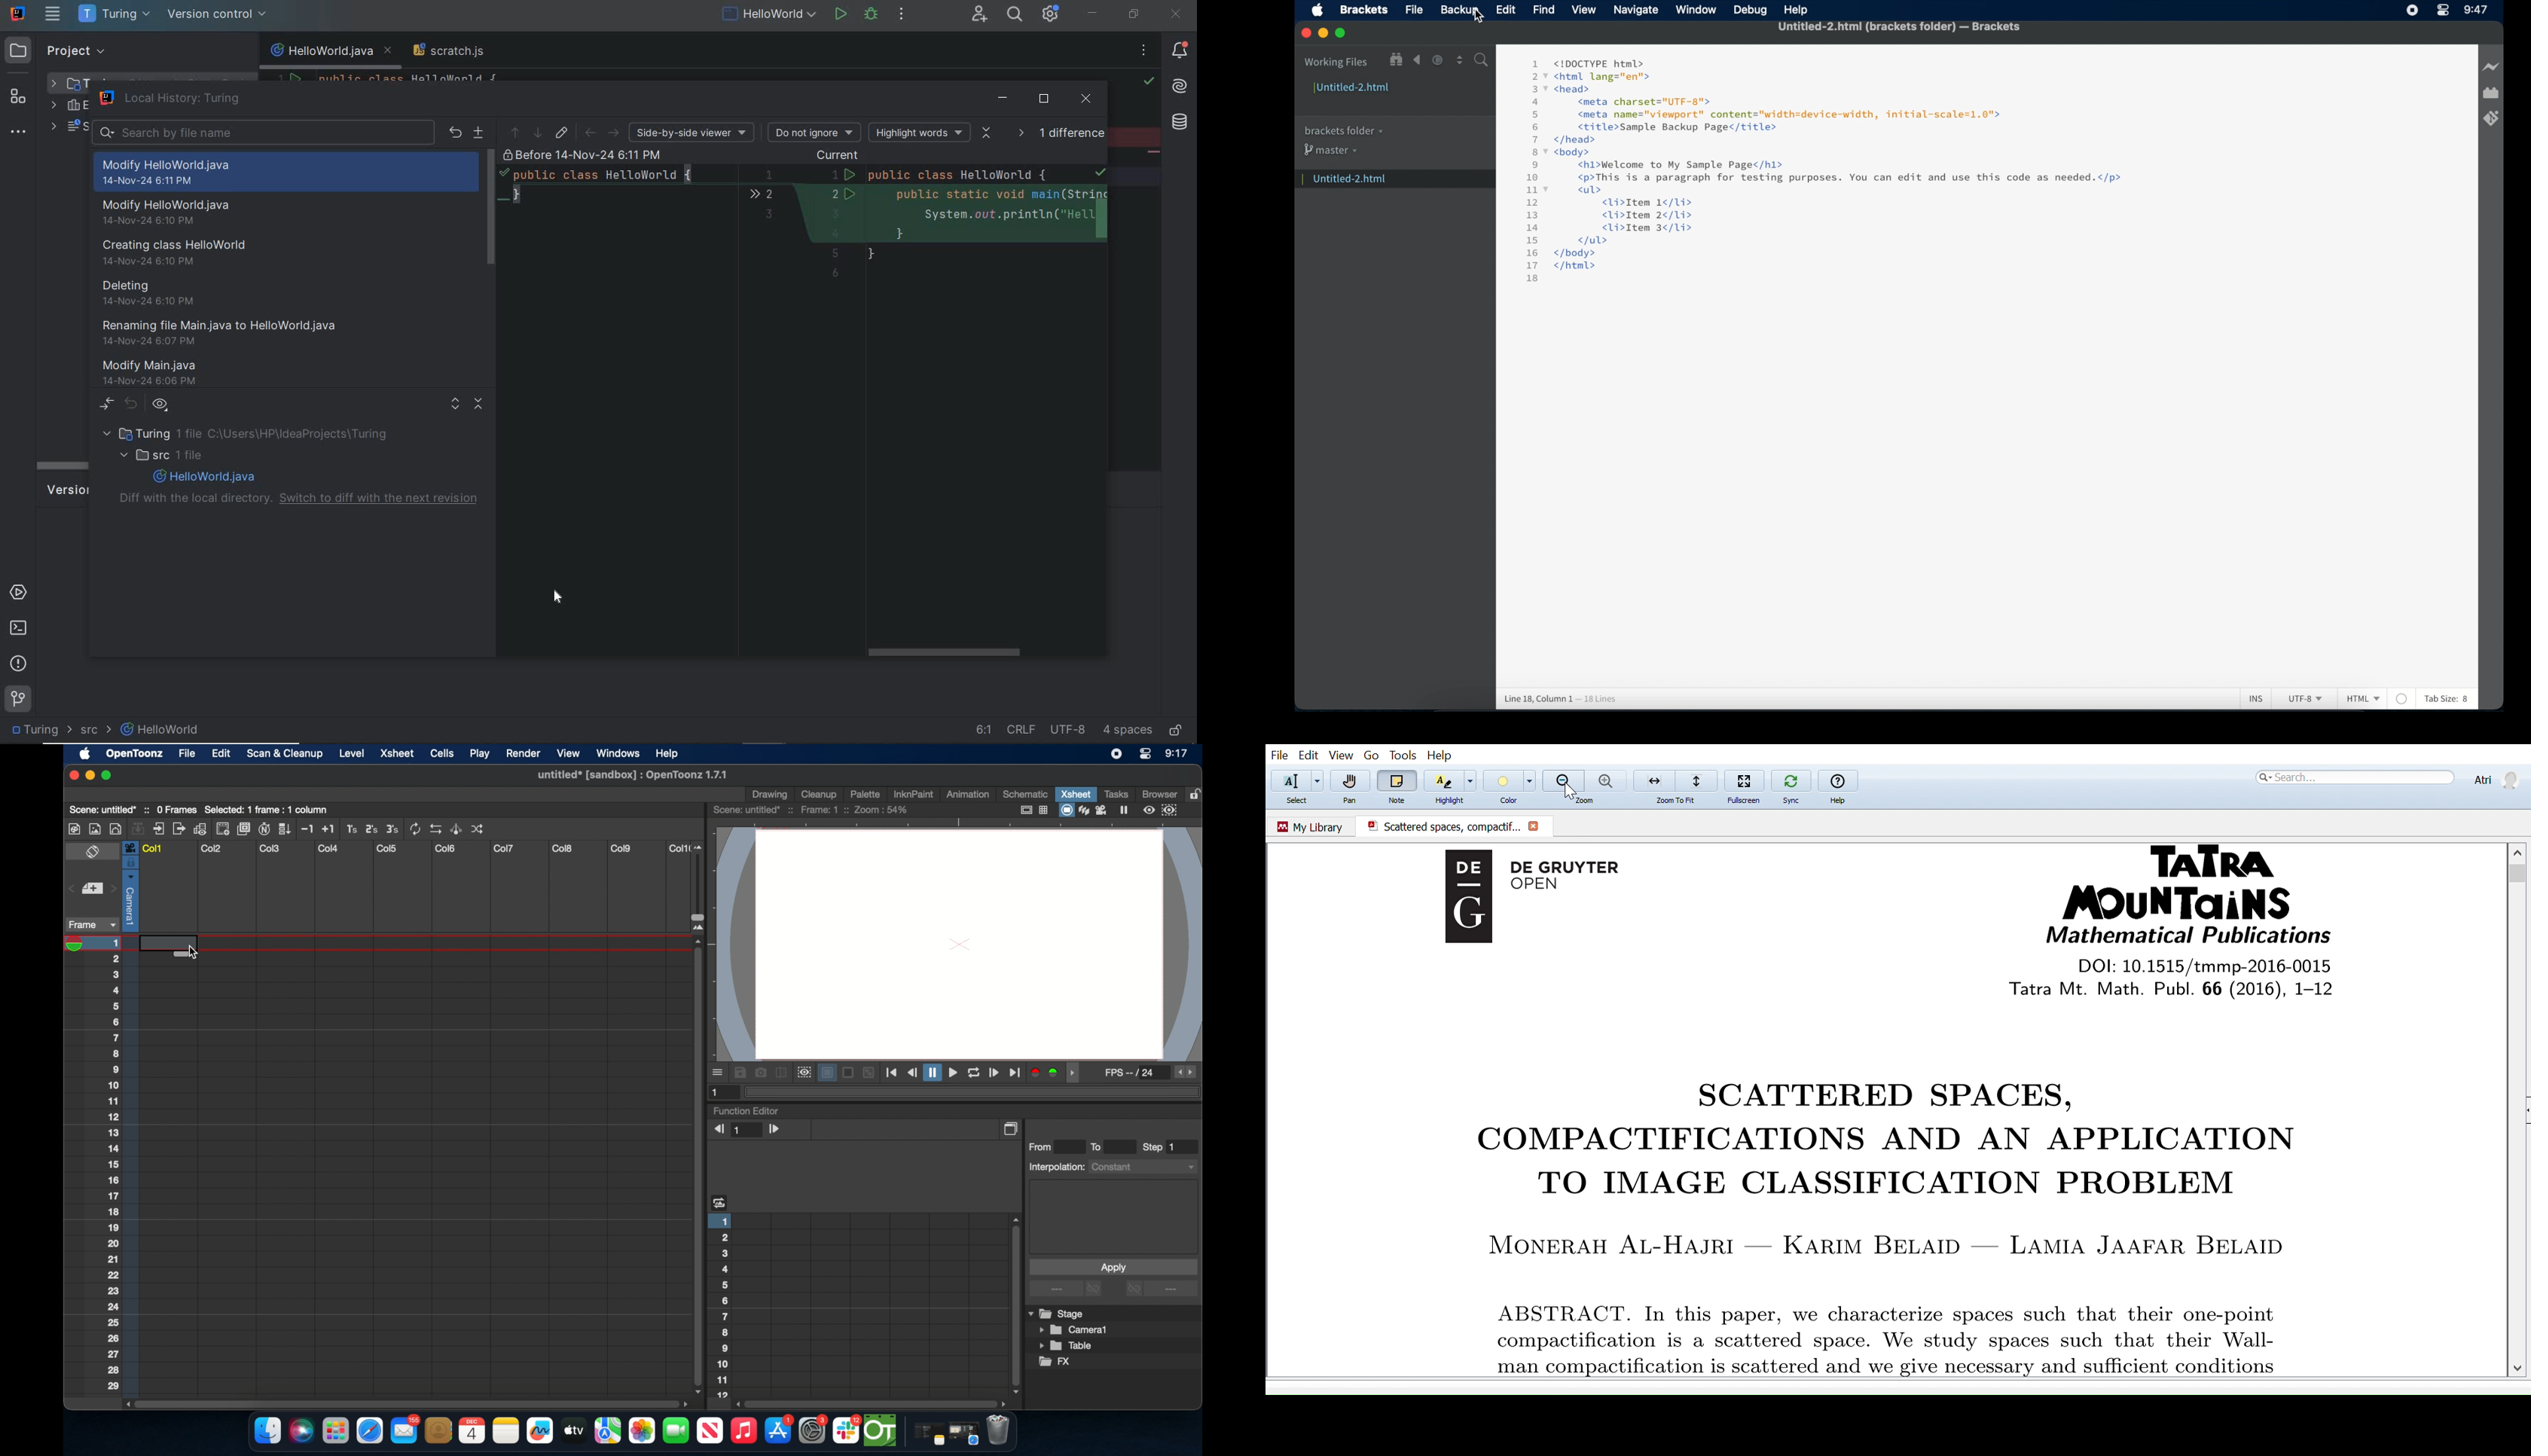 The image size is (2548, 1456). What do you see at coordinates (947, 655) in the screenshot?
I see `scrollbar` at bounding box center [947, 655].